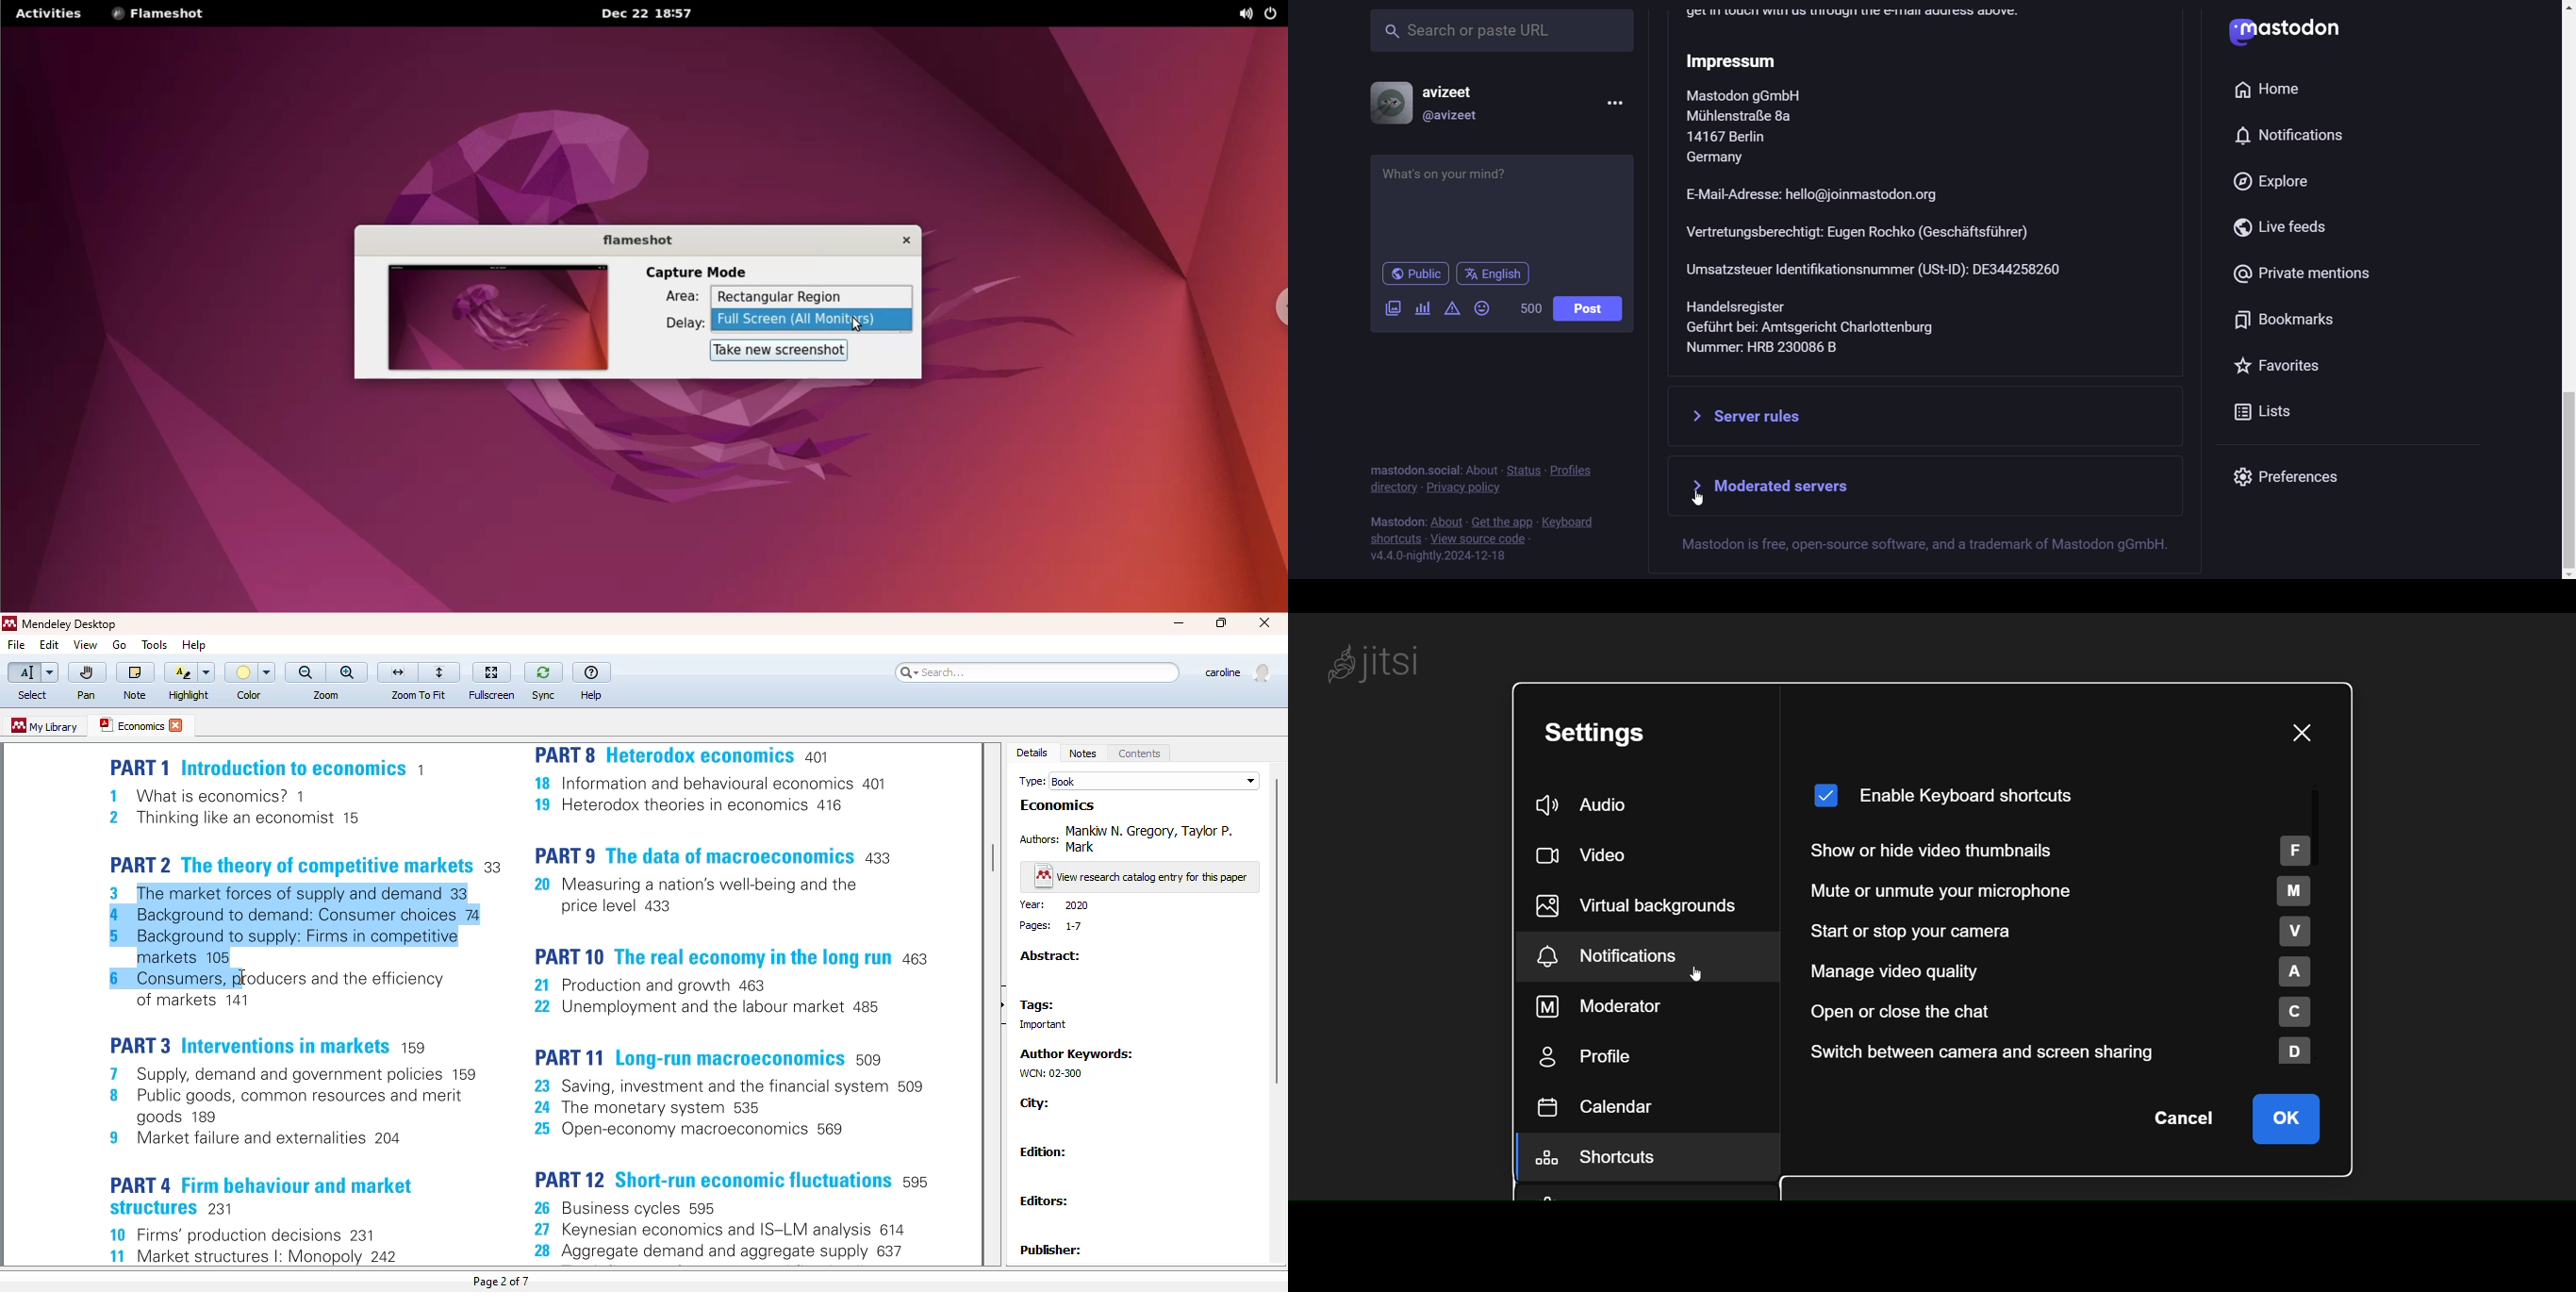  I want to click on pdf text, so click(521, 1006).